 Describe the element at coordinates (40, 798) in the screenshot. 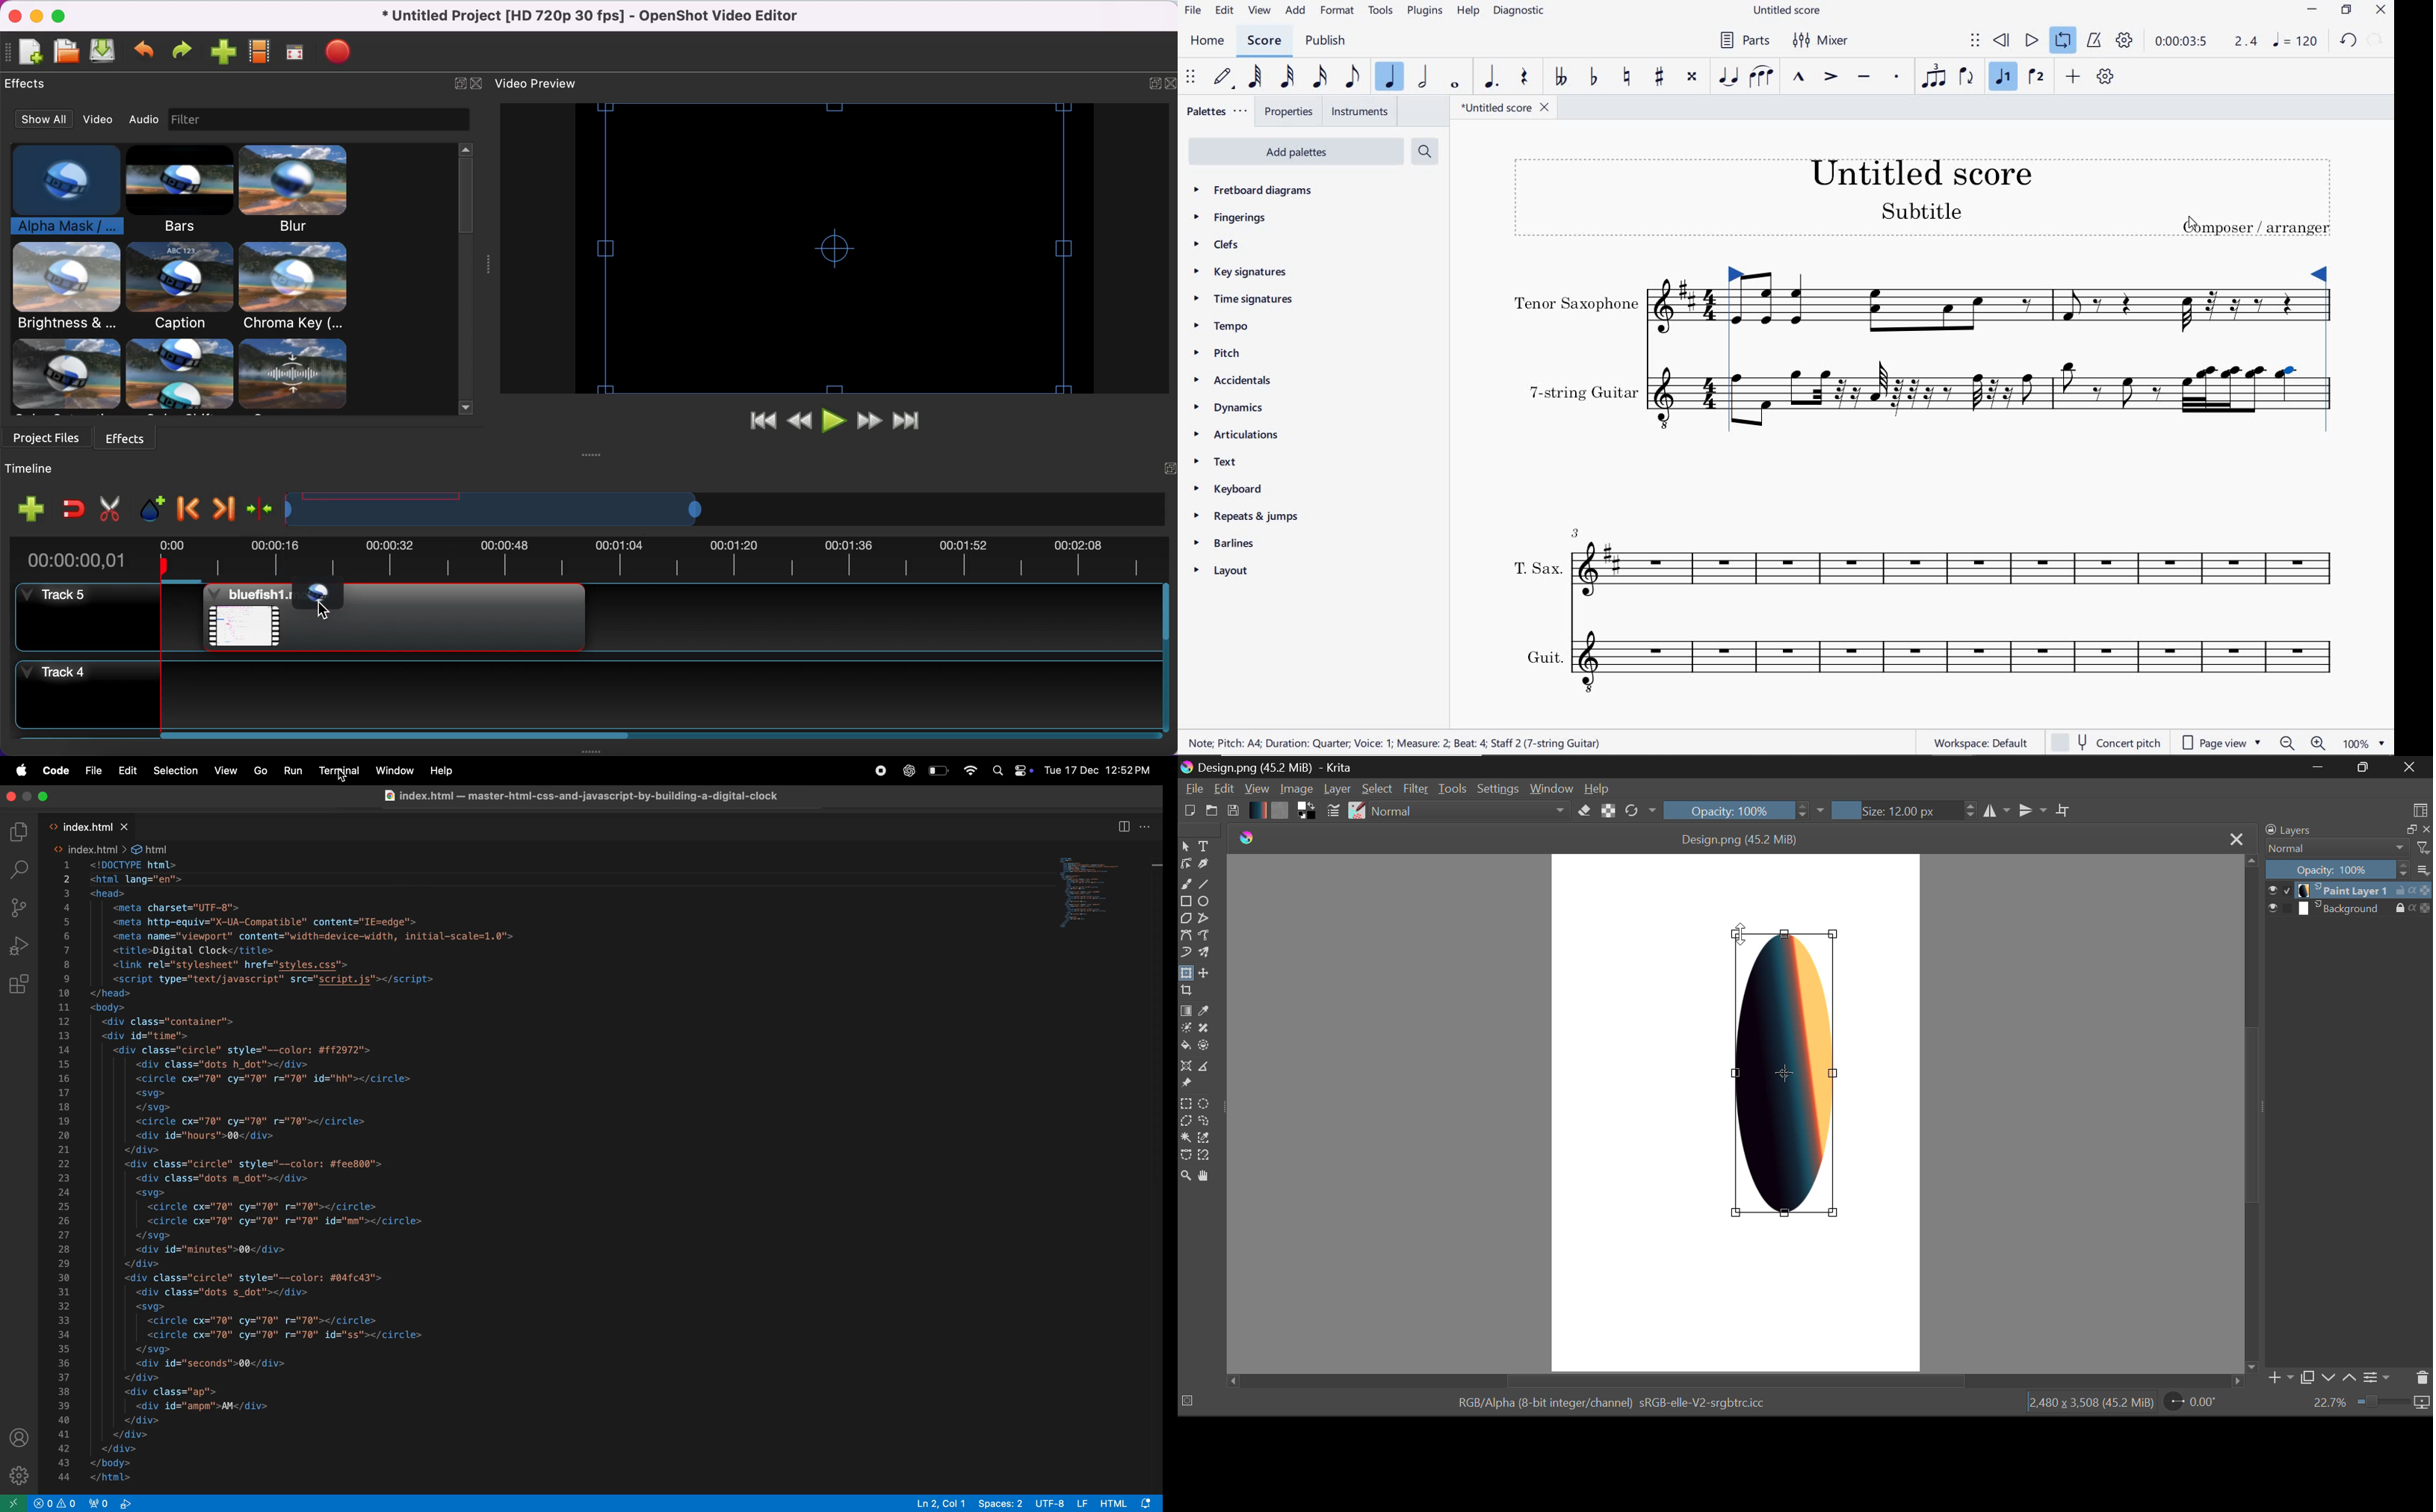

I see `close` at that location.